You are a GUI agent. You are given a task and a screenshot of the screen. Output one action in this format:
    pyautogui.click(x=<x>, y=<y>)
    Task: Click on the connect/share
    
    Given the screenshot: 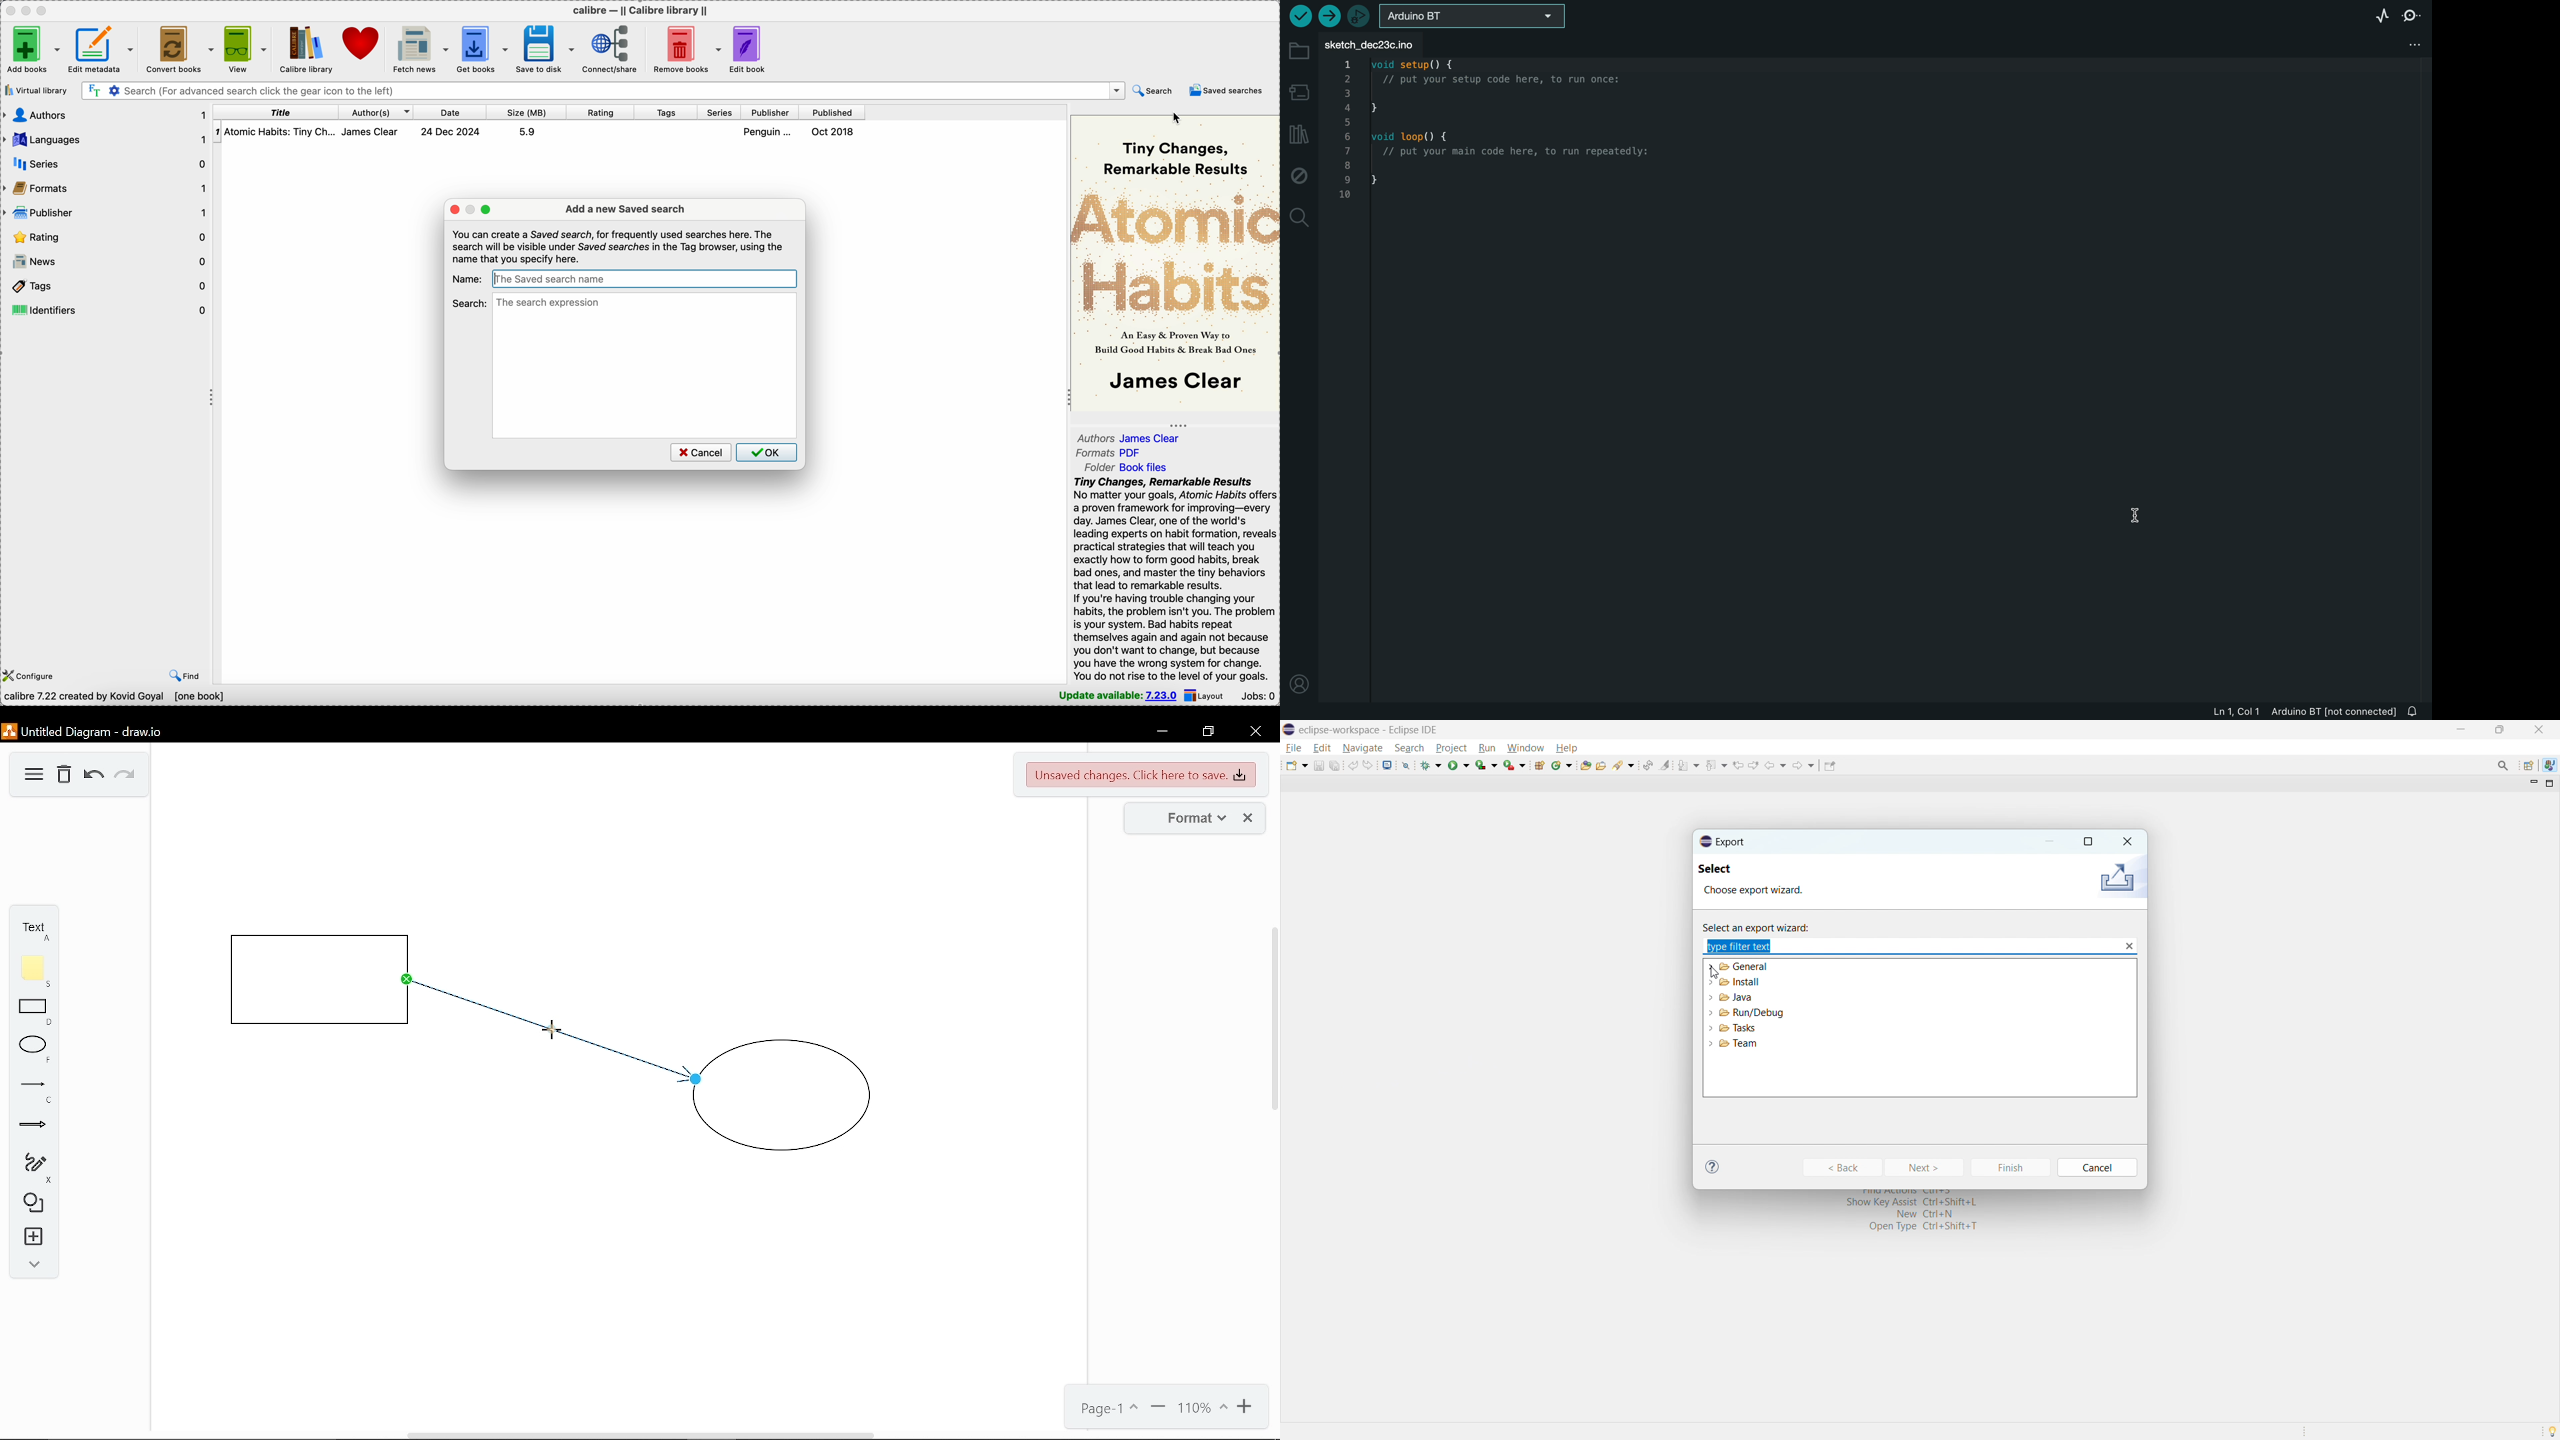 What is the action you would take?
    pyautogui.click(x=614, y=48)
    